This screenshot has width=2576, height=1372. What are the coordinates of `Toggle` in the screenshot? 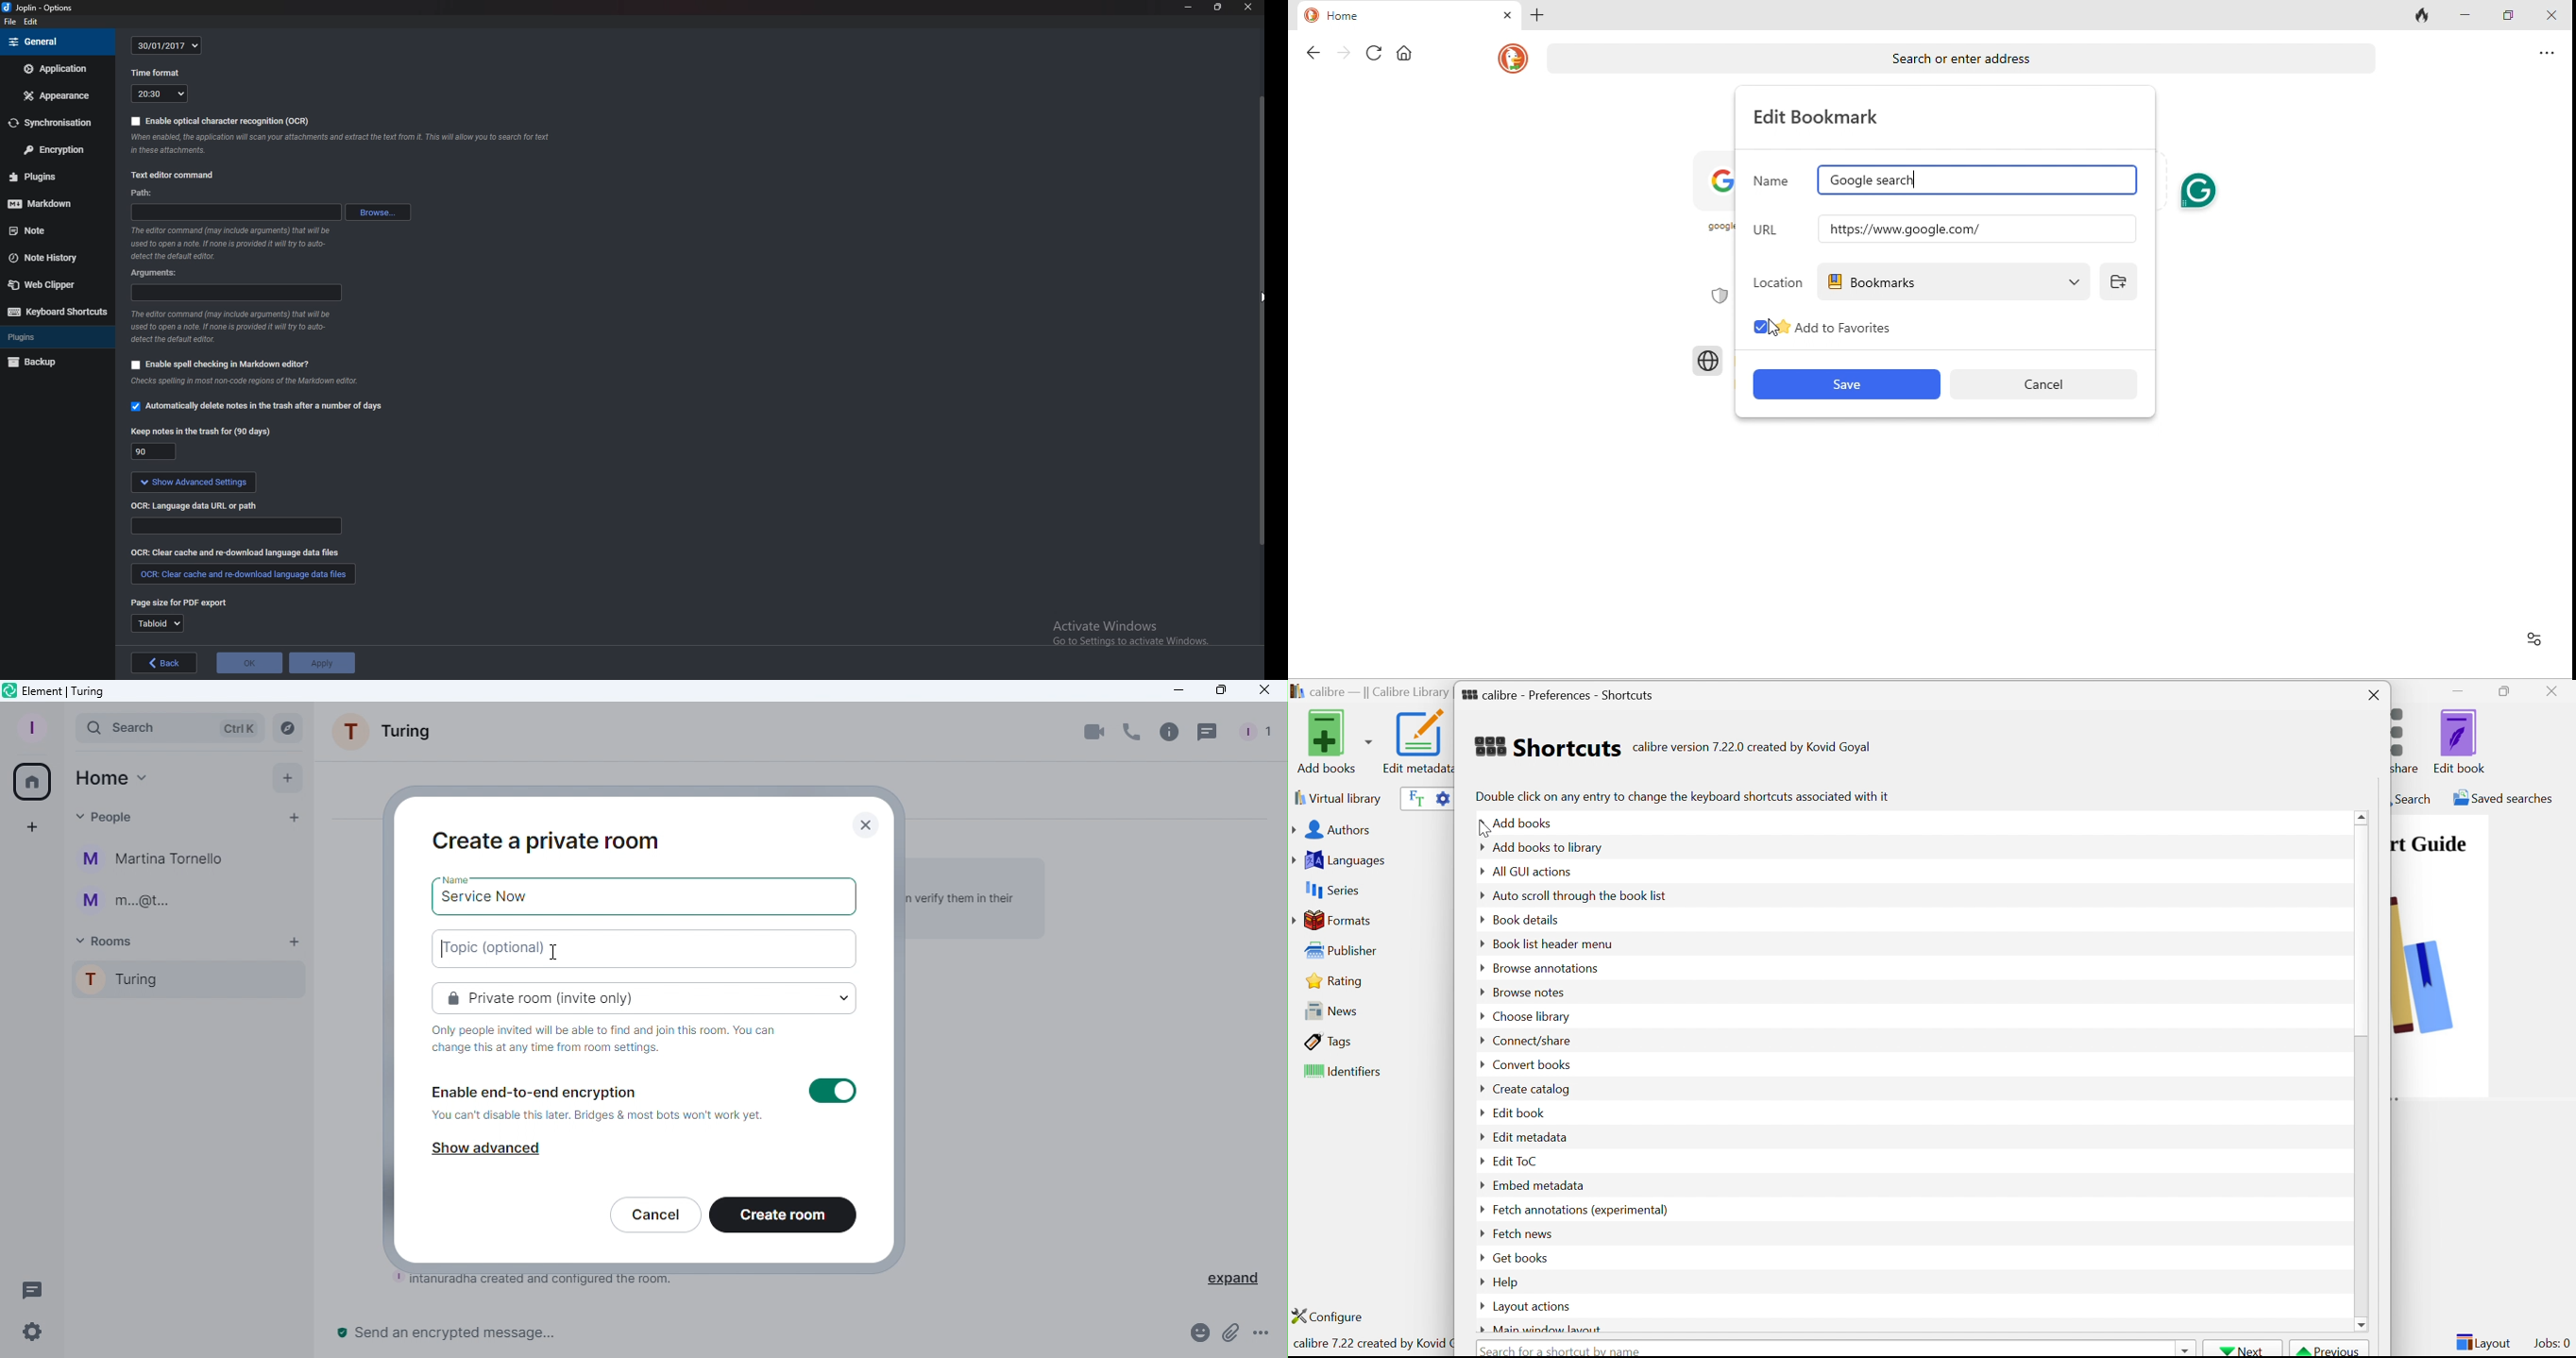 It's located at (833, 1093).